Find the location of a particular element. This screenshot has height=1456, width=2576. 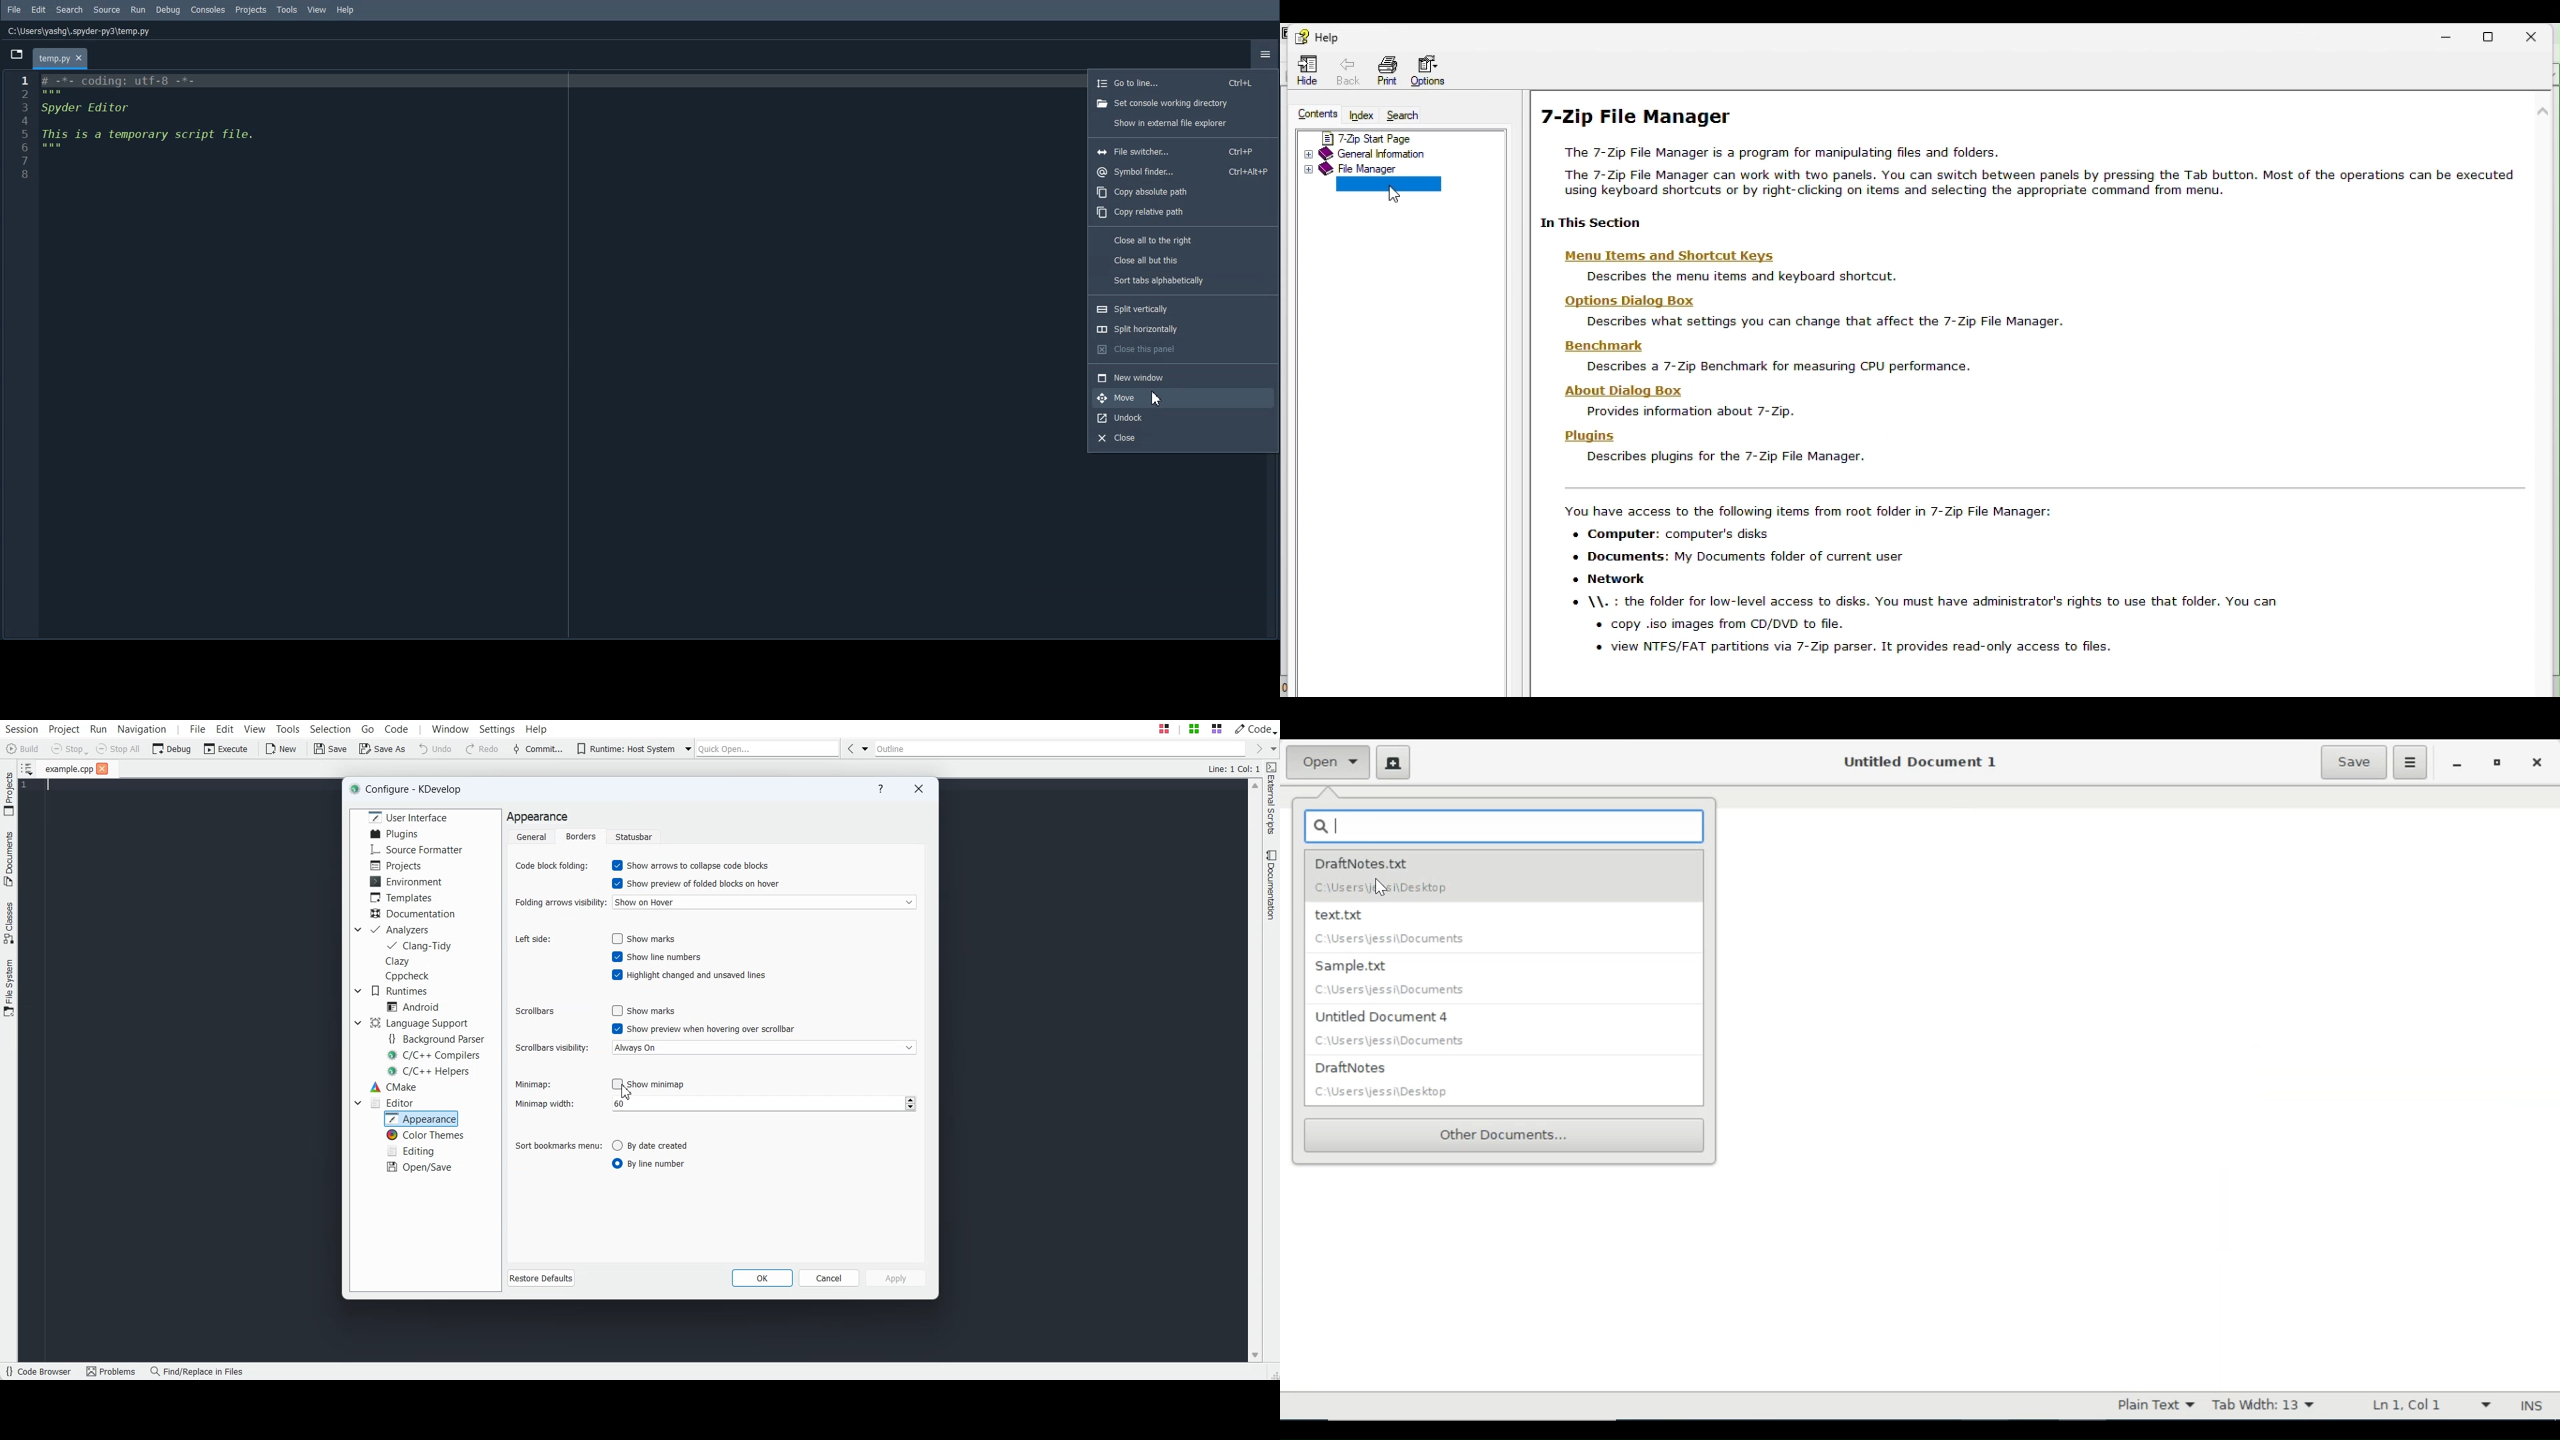

Edit is located at coordinates (38, 9).